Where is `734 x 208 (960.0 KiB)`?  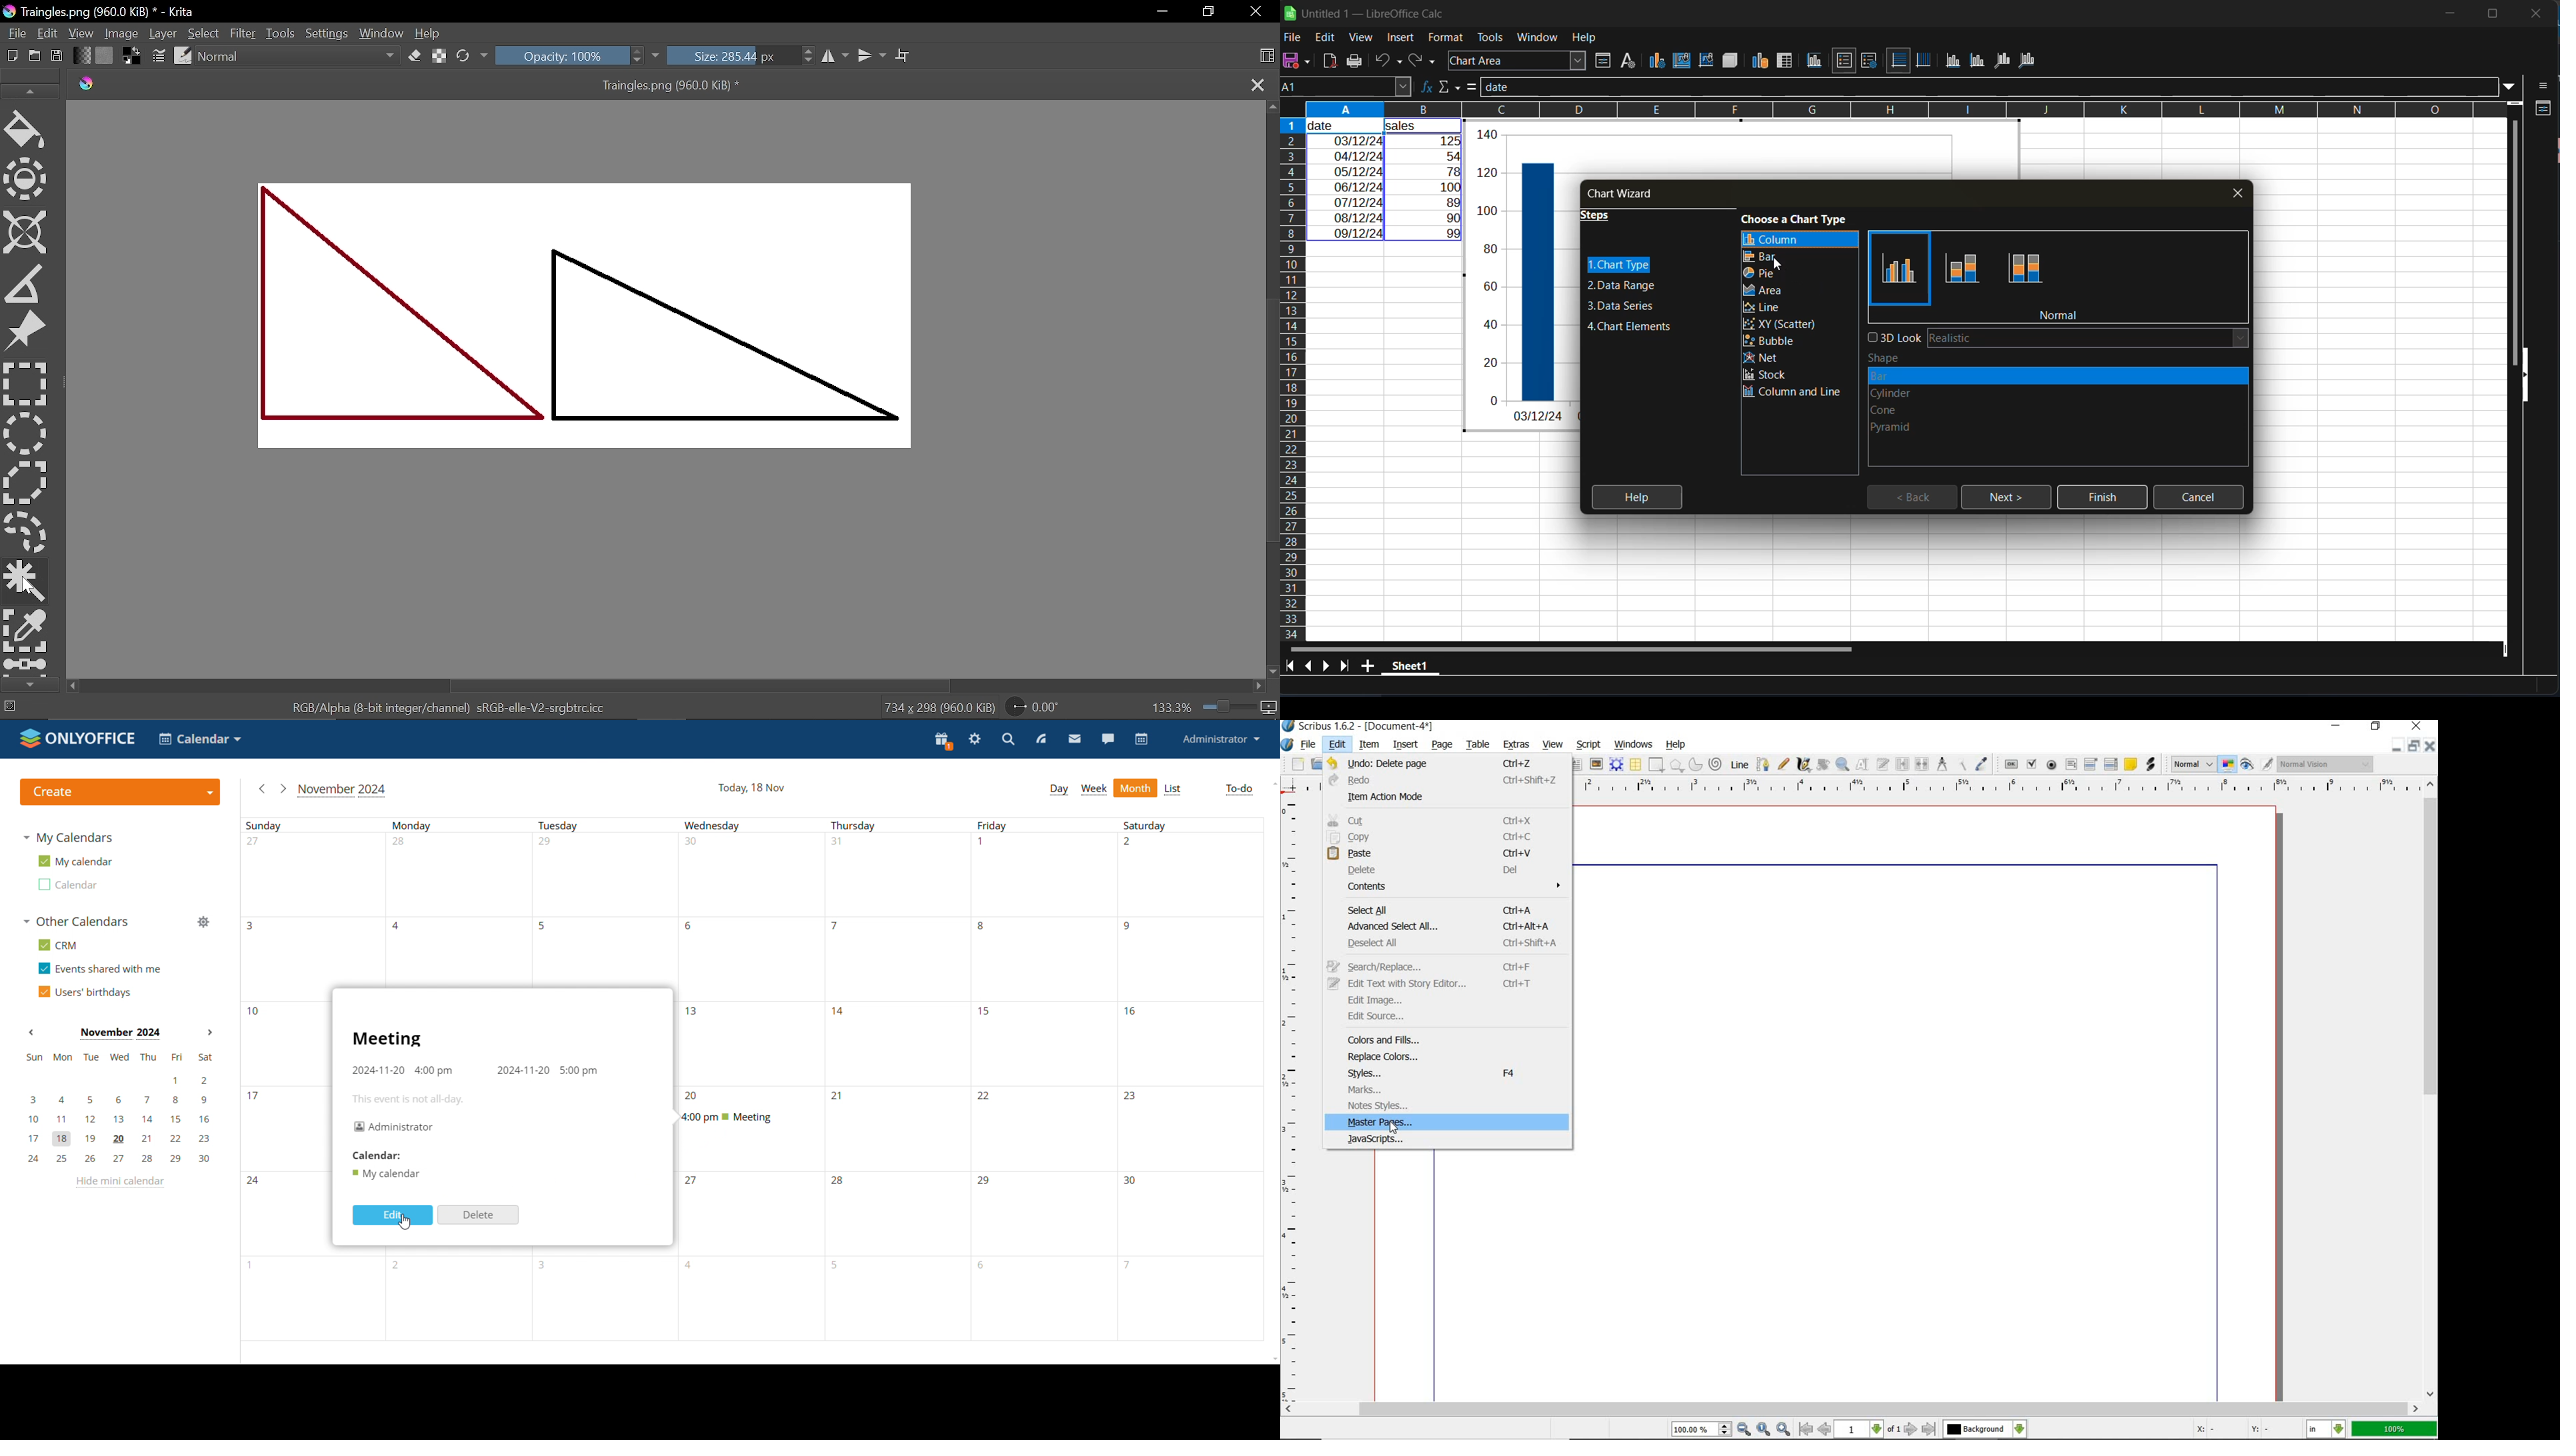 734 x 208 (960.0 KiB) is located at coordinates (939, 707).